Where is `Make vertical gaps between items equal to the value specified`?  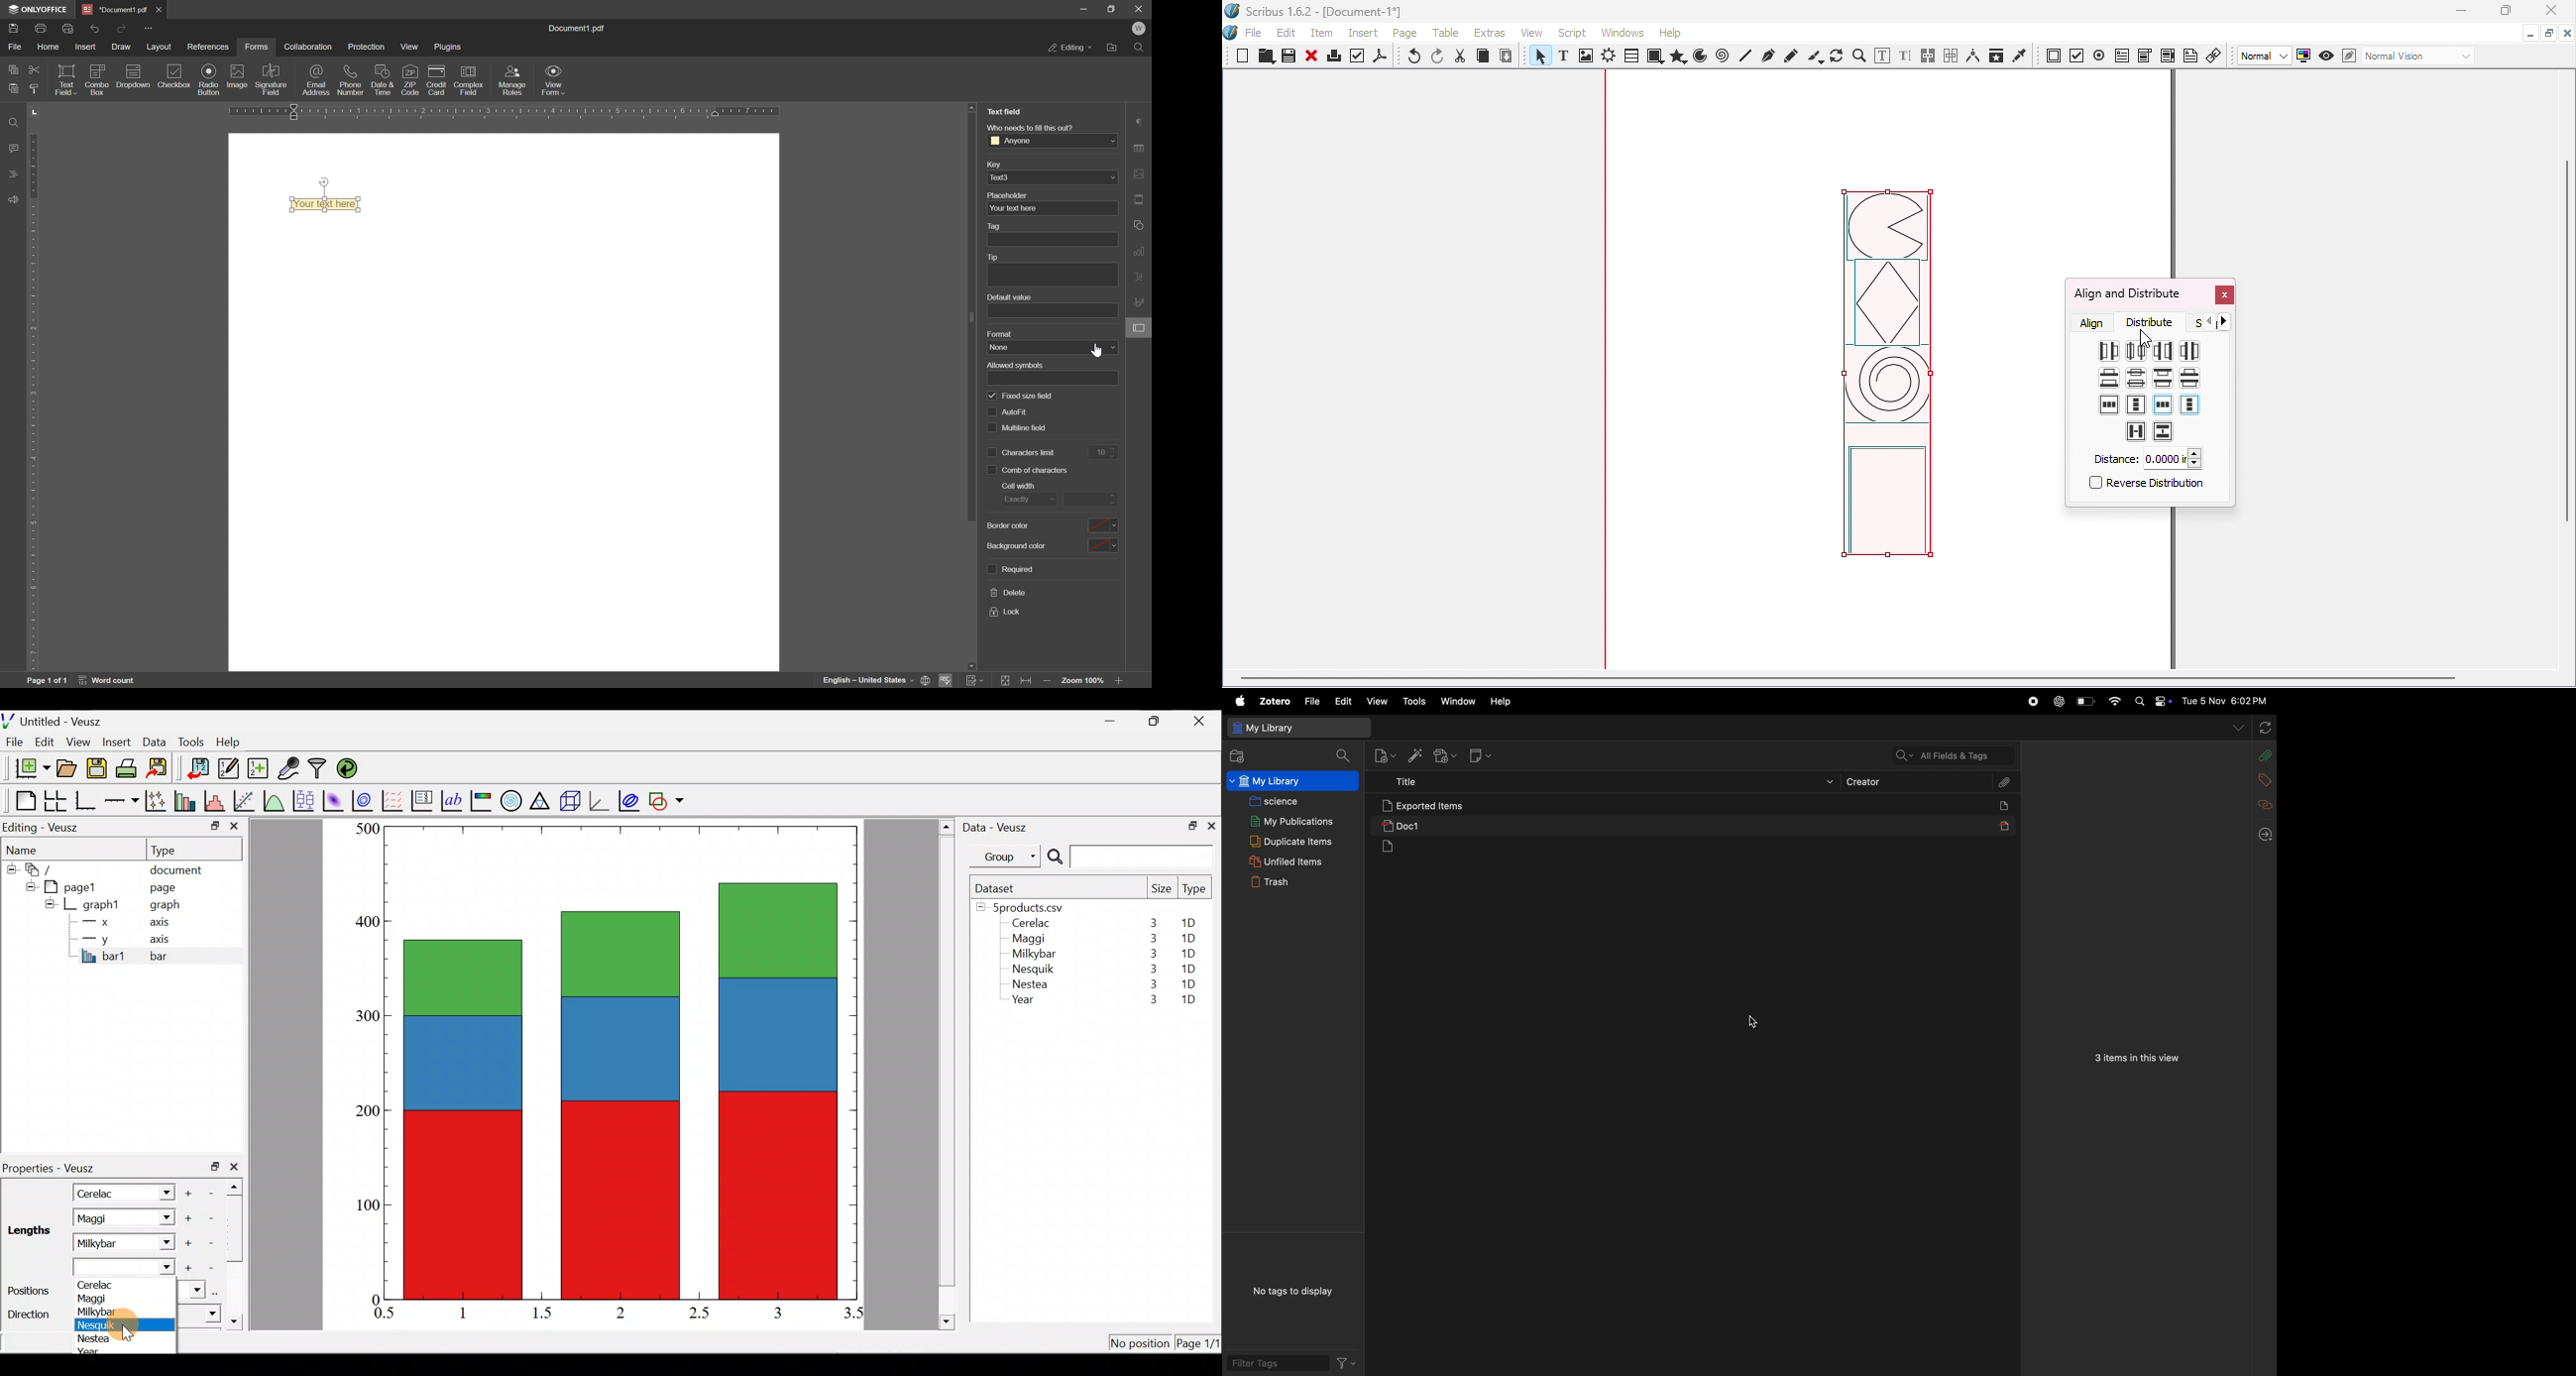 Make vertical gaps between items equal to the value specified is located at coordinates (2164, 432).